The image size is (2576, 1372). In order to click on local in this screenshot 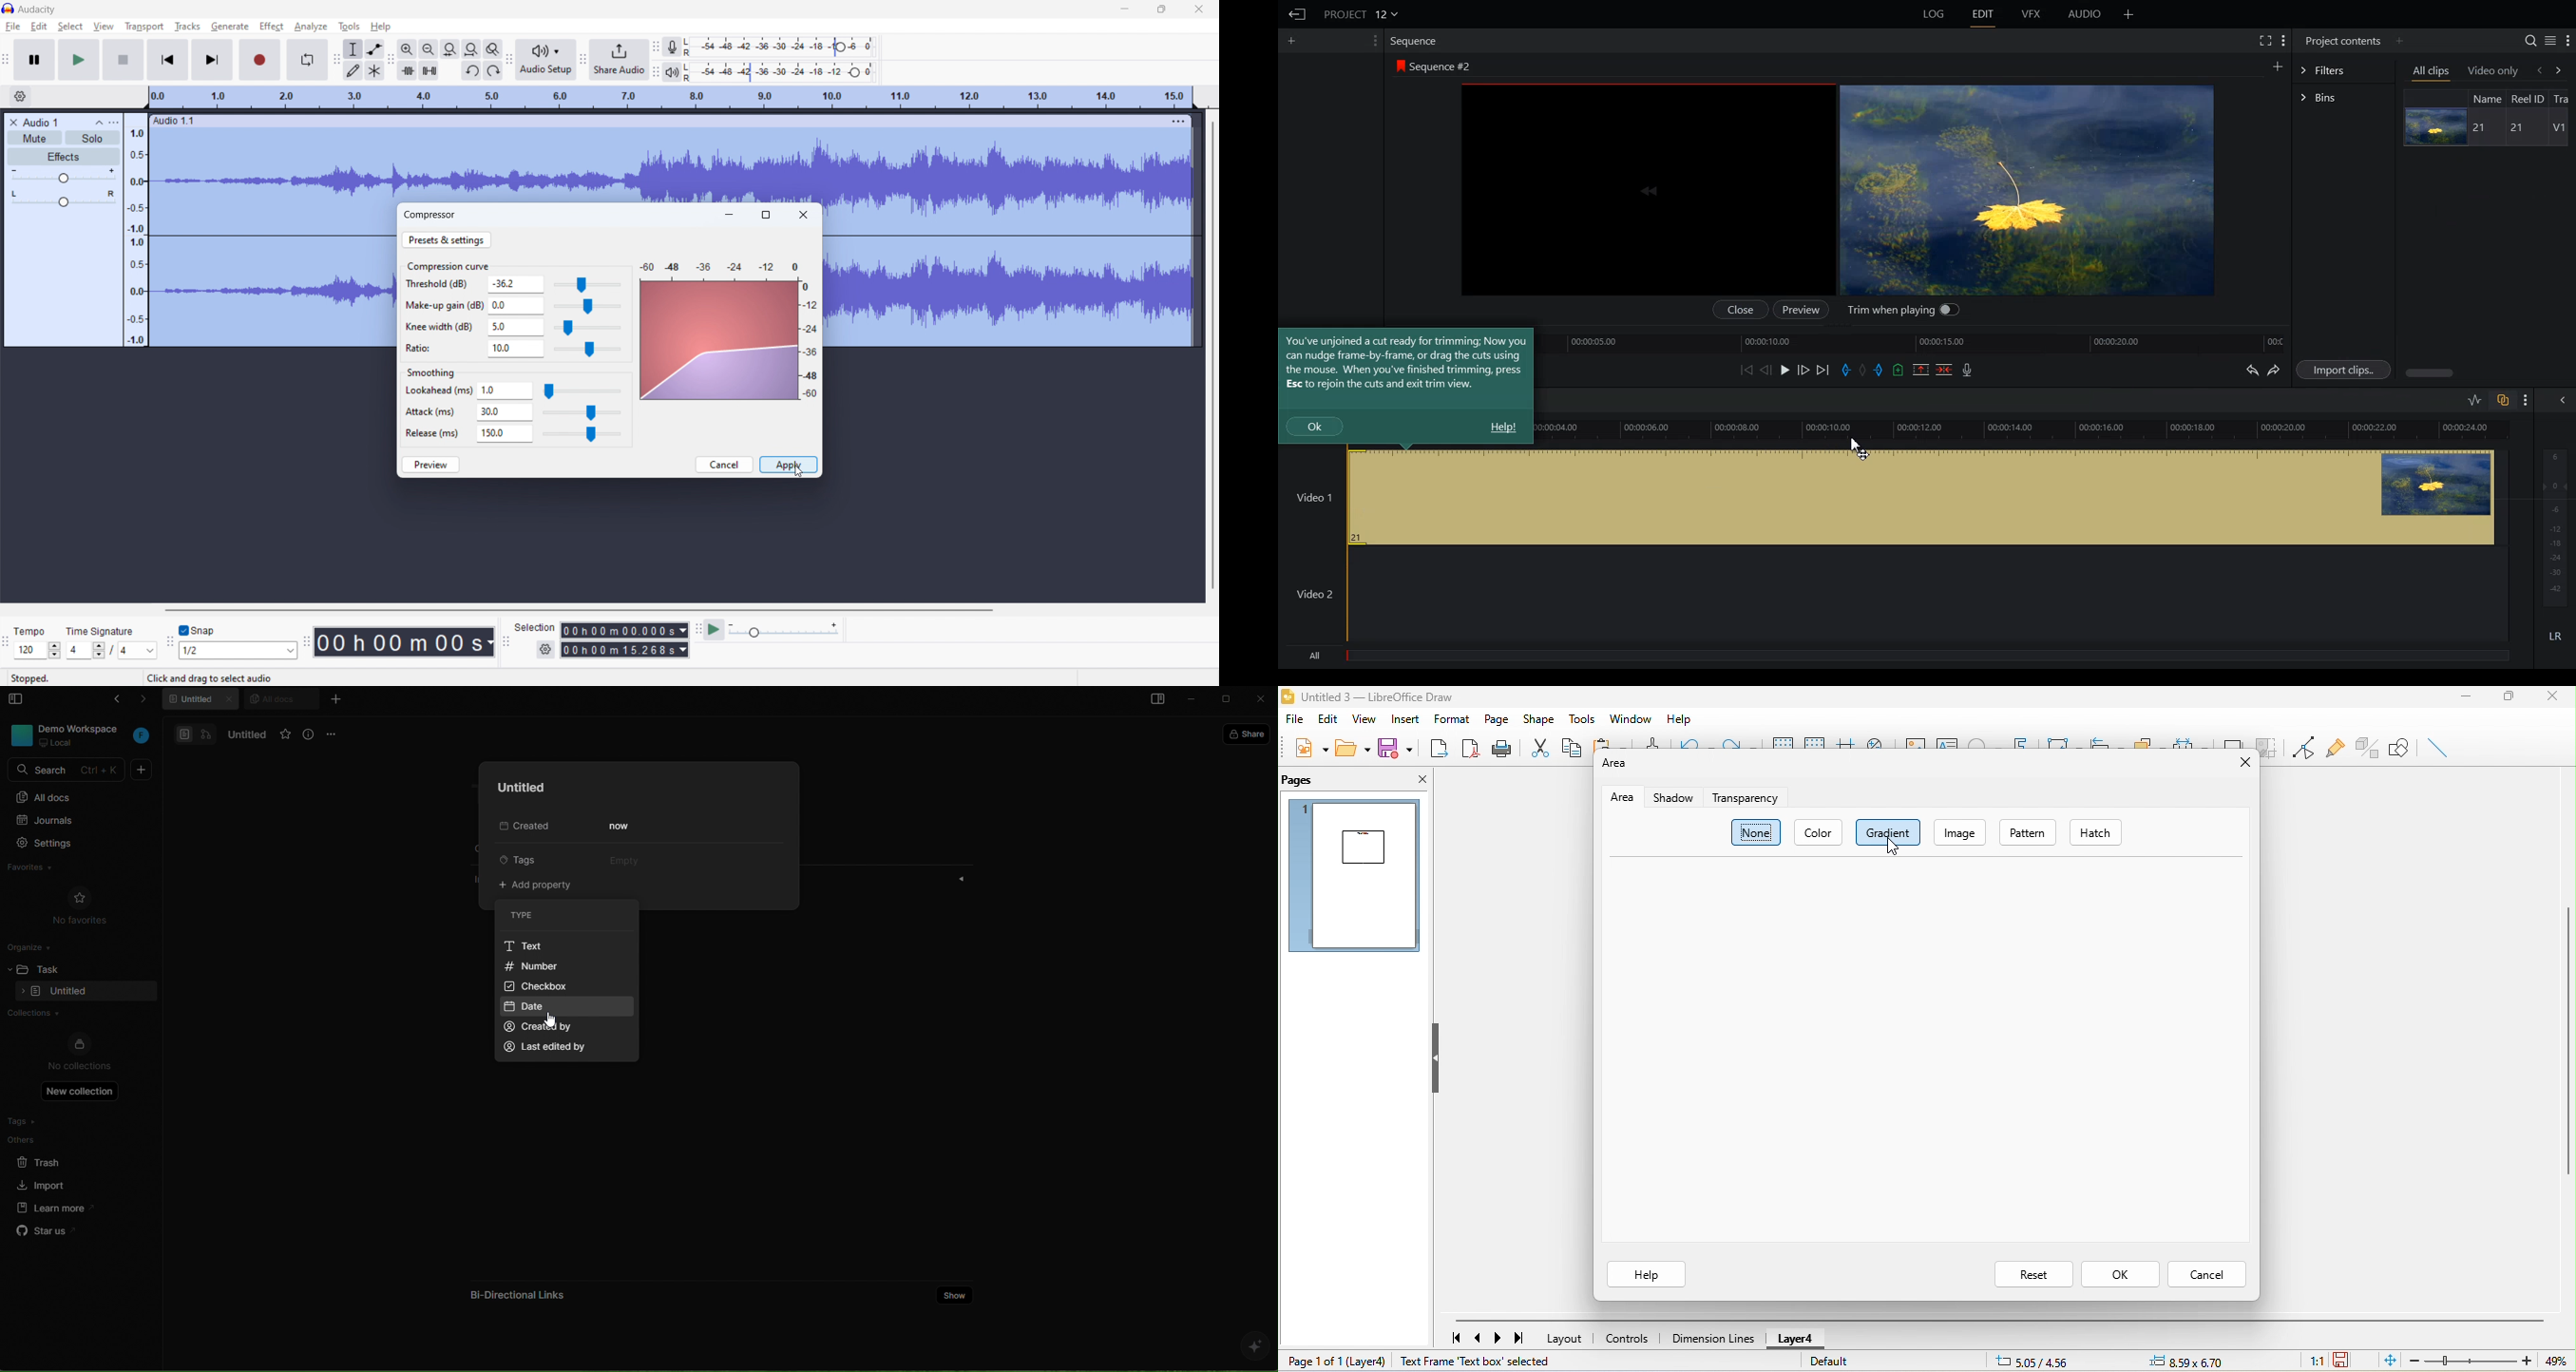, I will do `click(58, 743)`.